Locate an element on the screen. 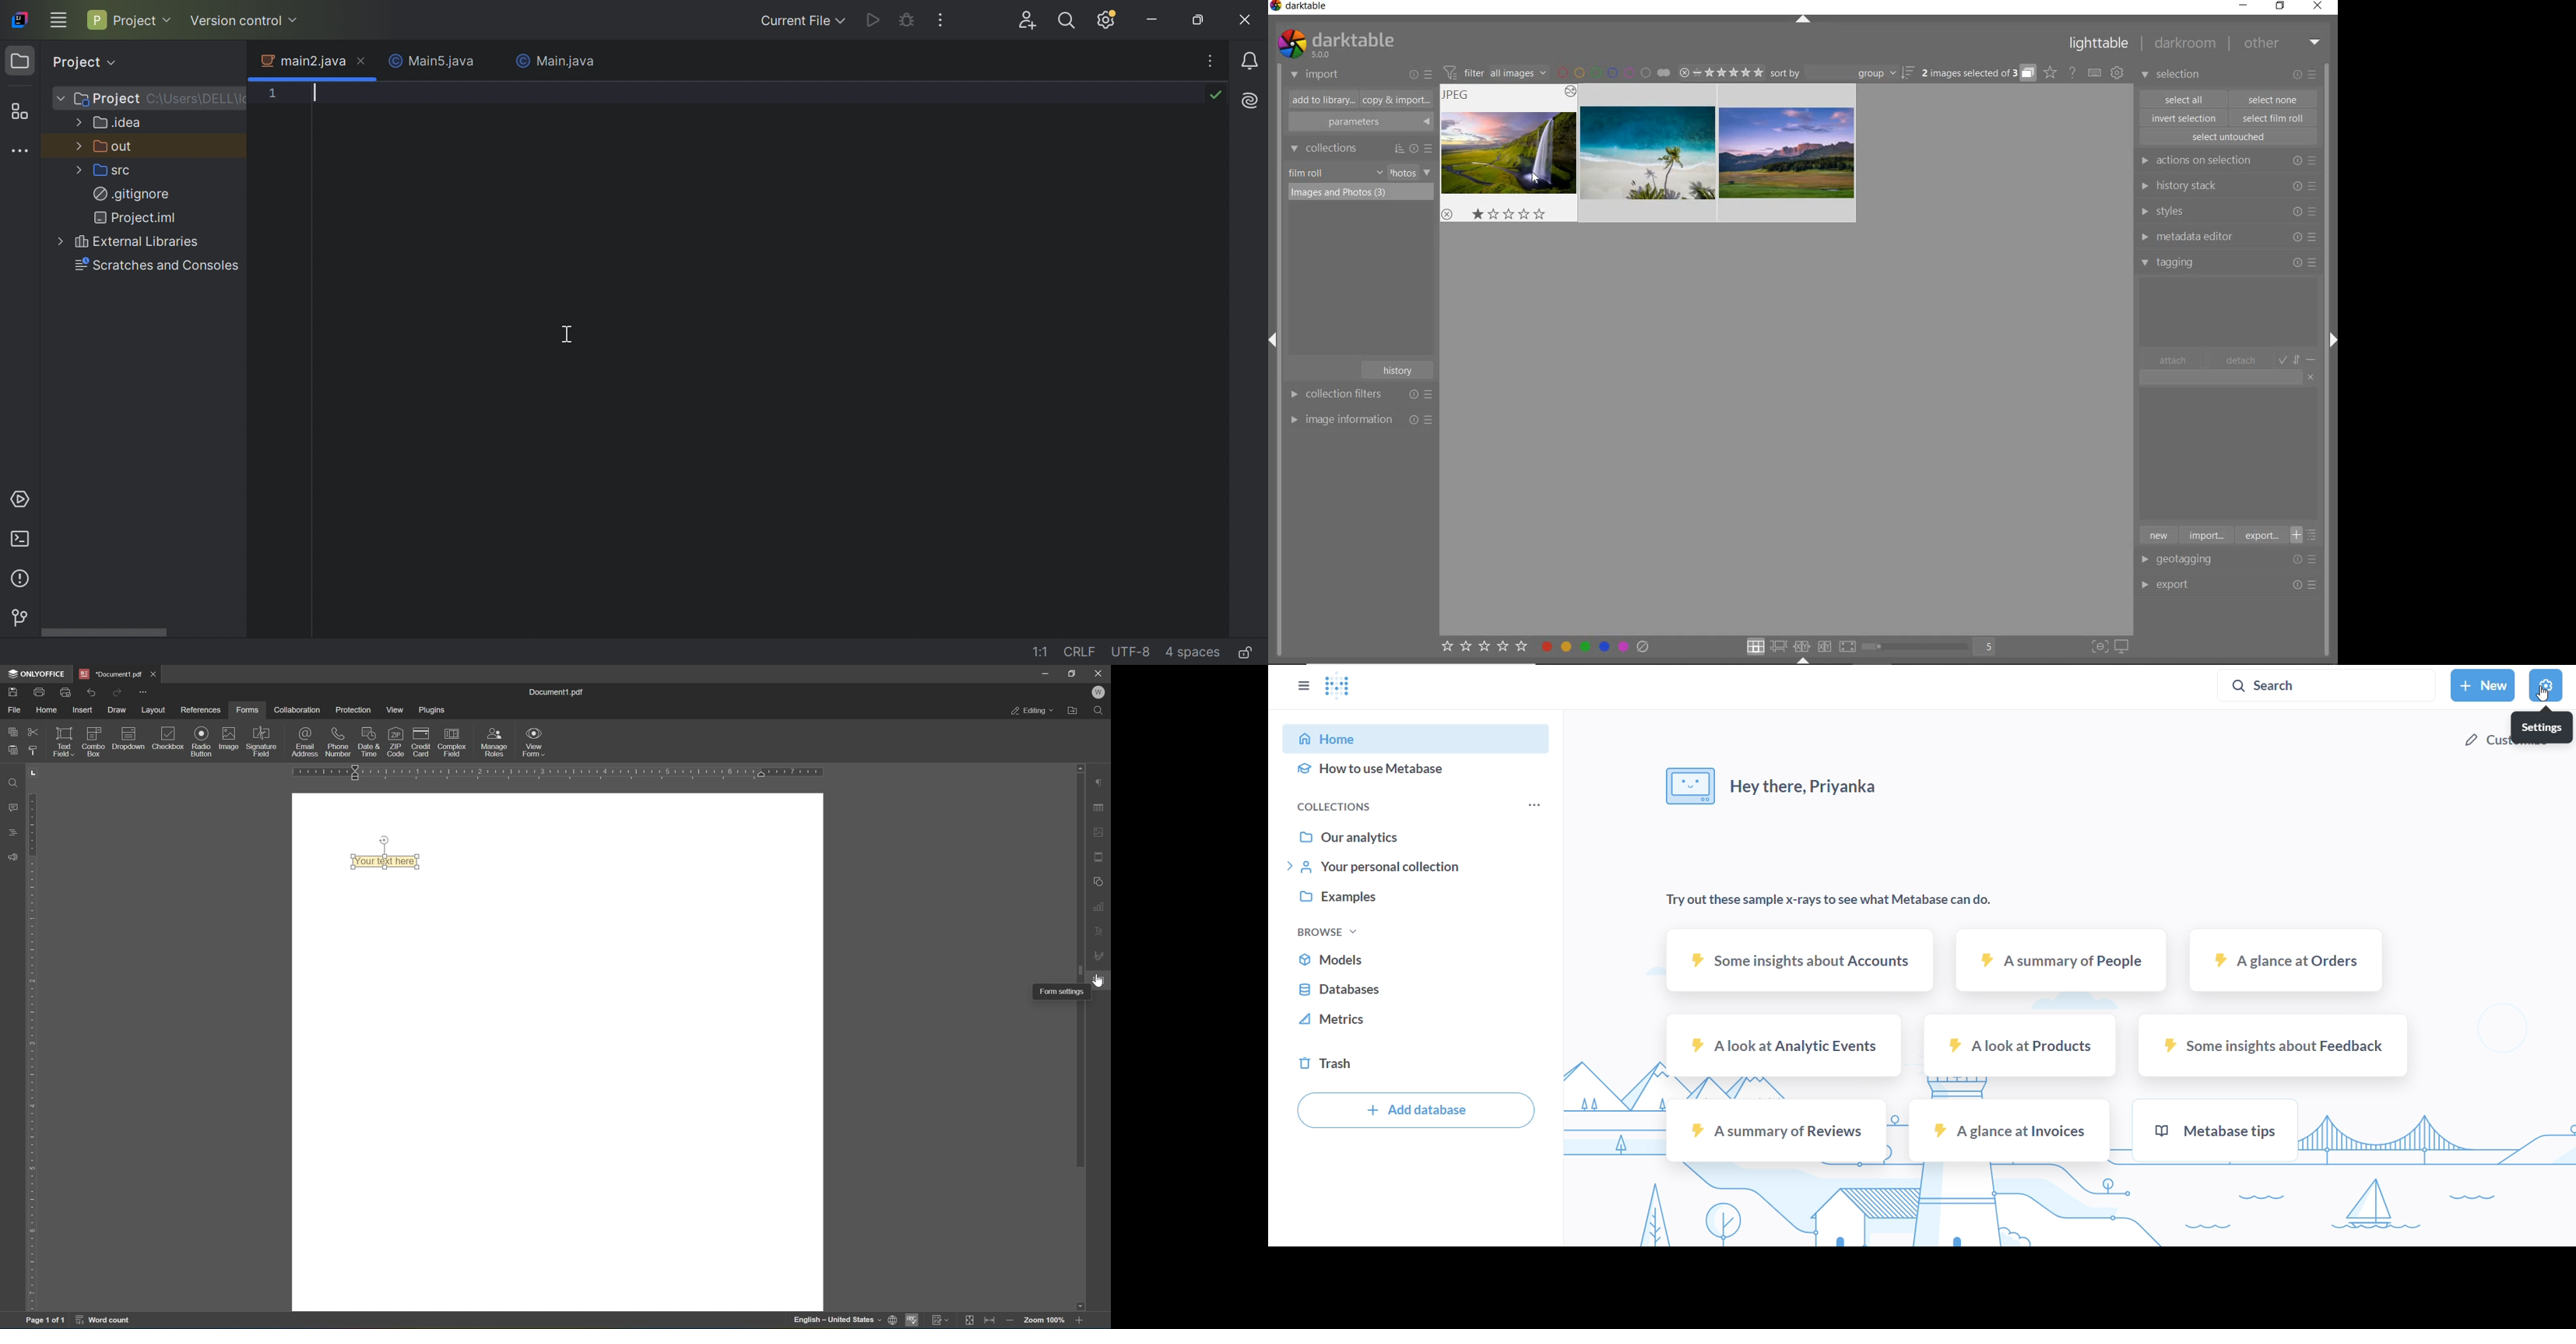 This screenshot has height=1344, width=2576. cursor is located at coordinates (2543, 696).